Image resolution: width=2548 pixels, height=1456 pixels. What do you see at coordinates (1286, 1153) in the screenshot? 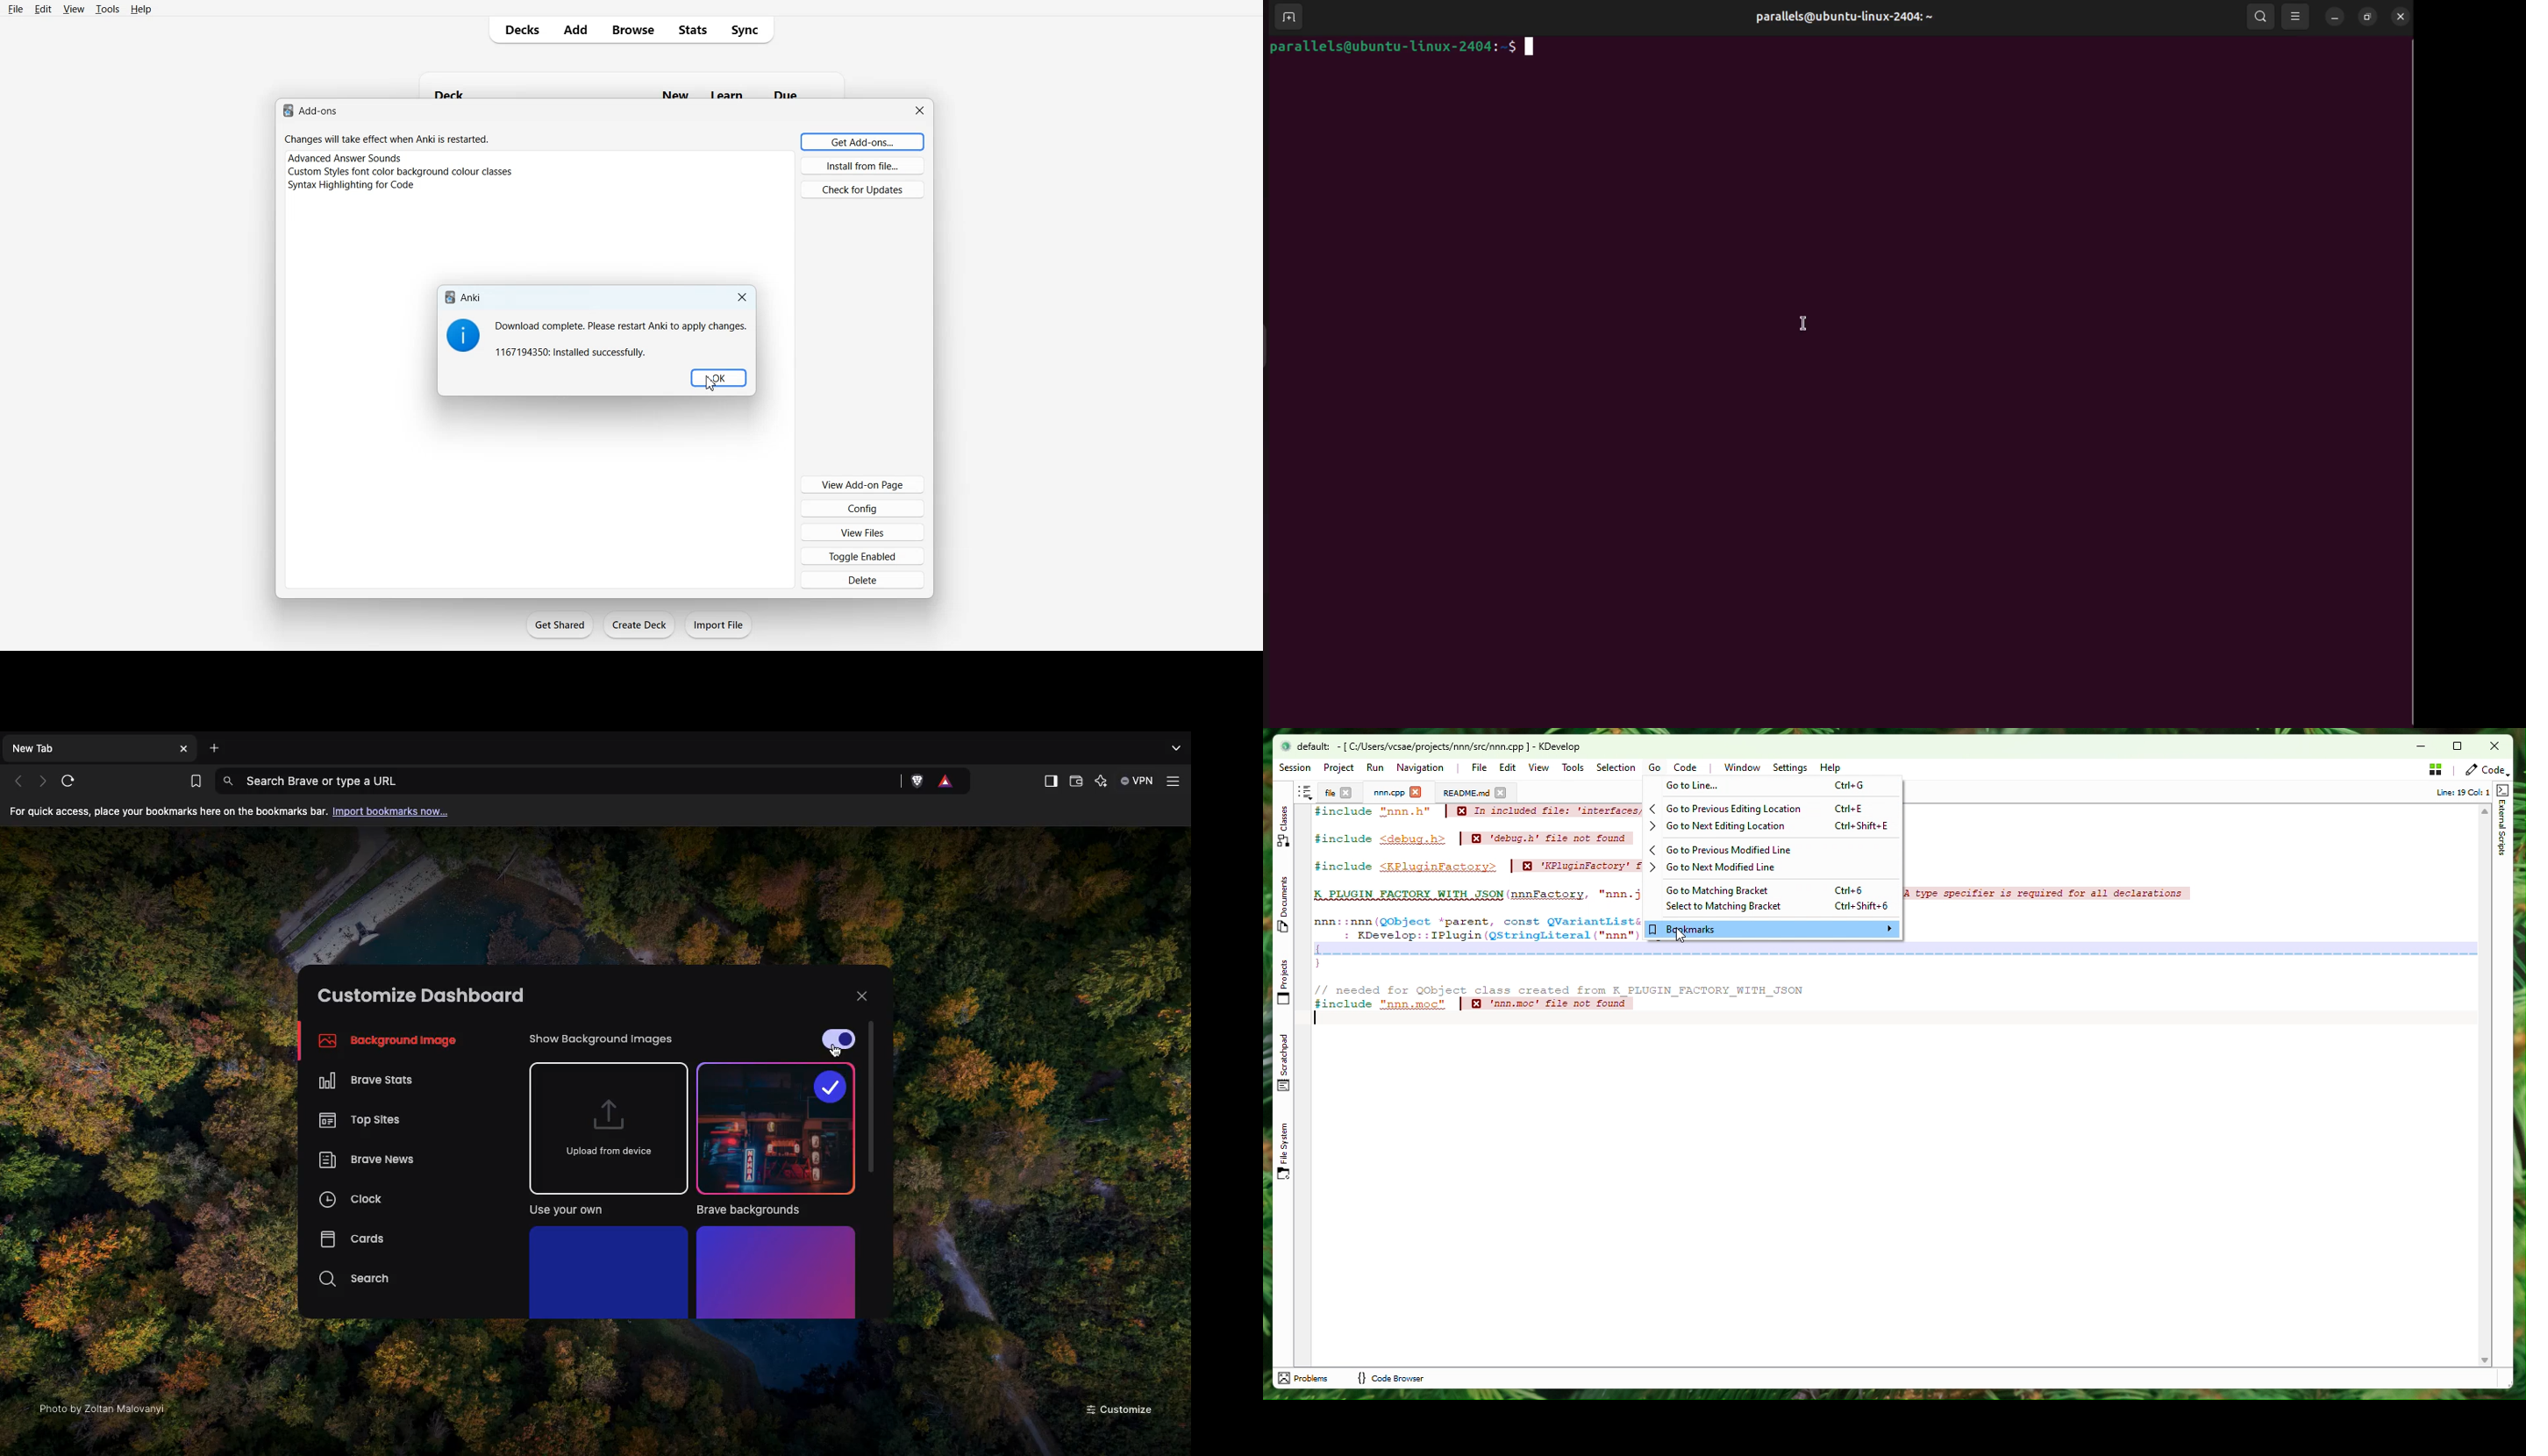
I see `File Sytem` at bounding box center [1286, 1153].